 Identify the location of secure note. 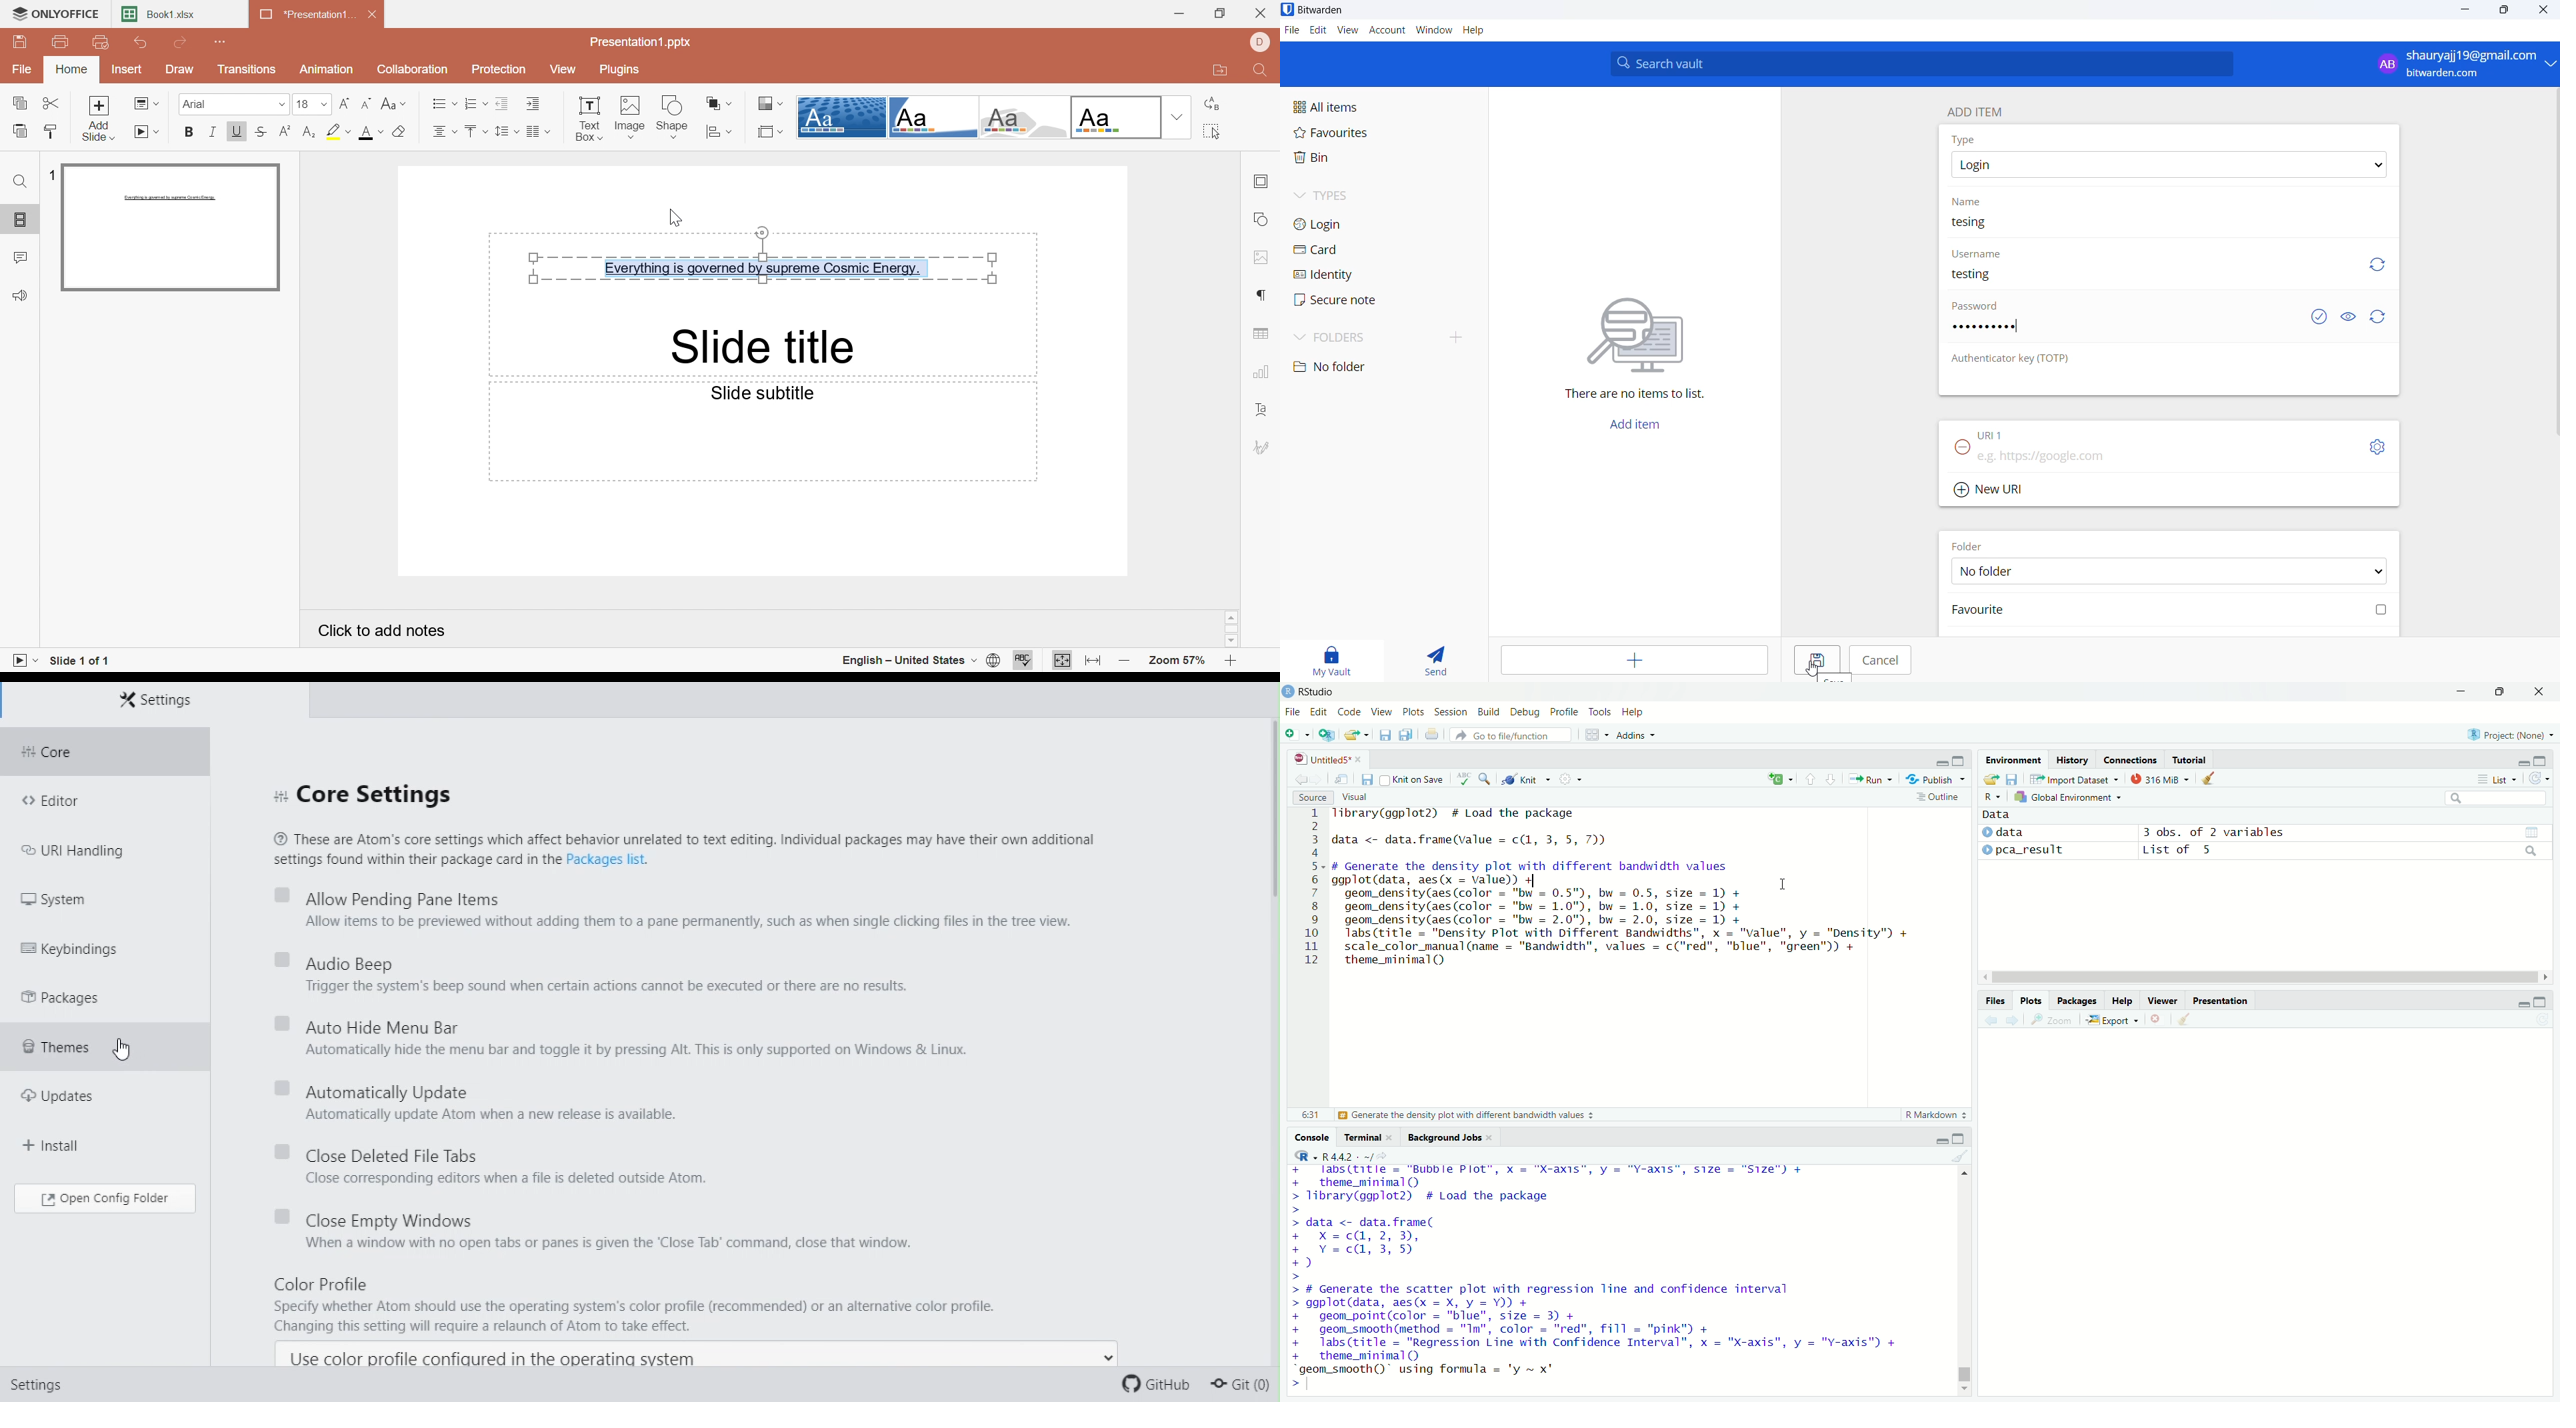
(1334, 301).